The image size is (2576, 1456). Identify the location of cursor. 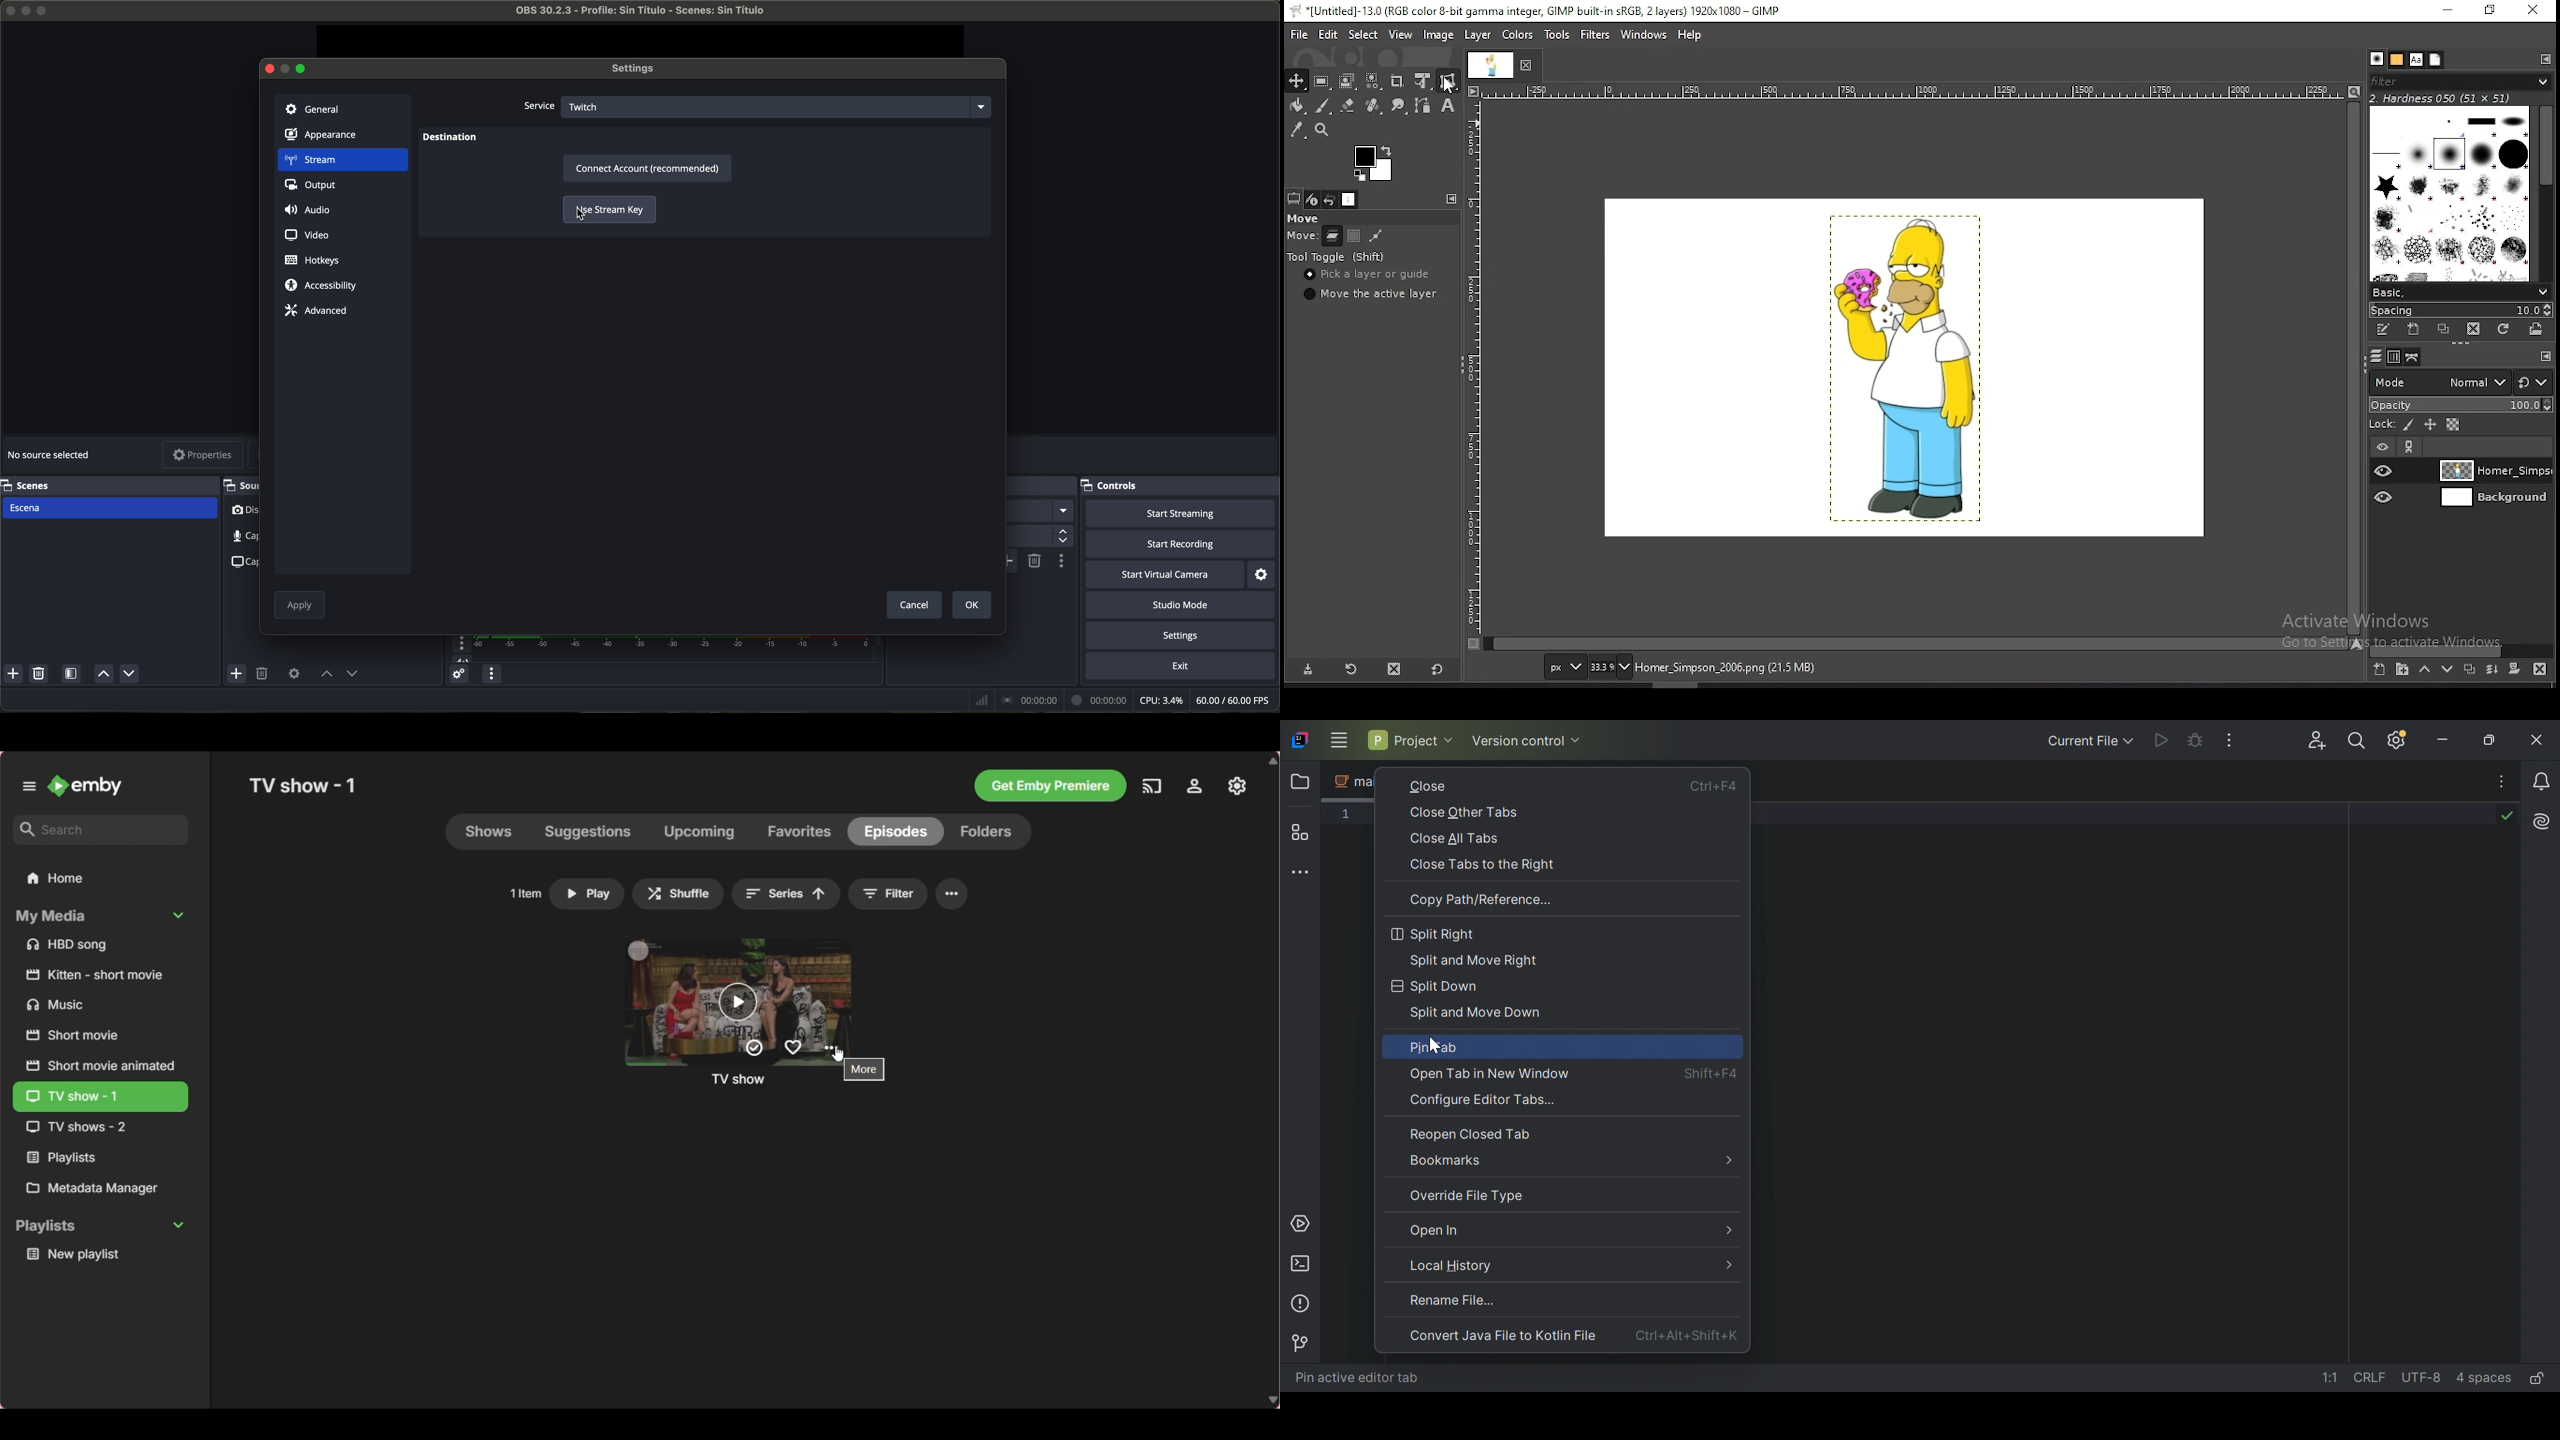
(1435, 1045).